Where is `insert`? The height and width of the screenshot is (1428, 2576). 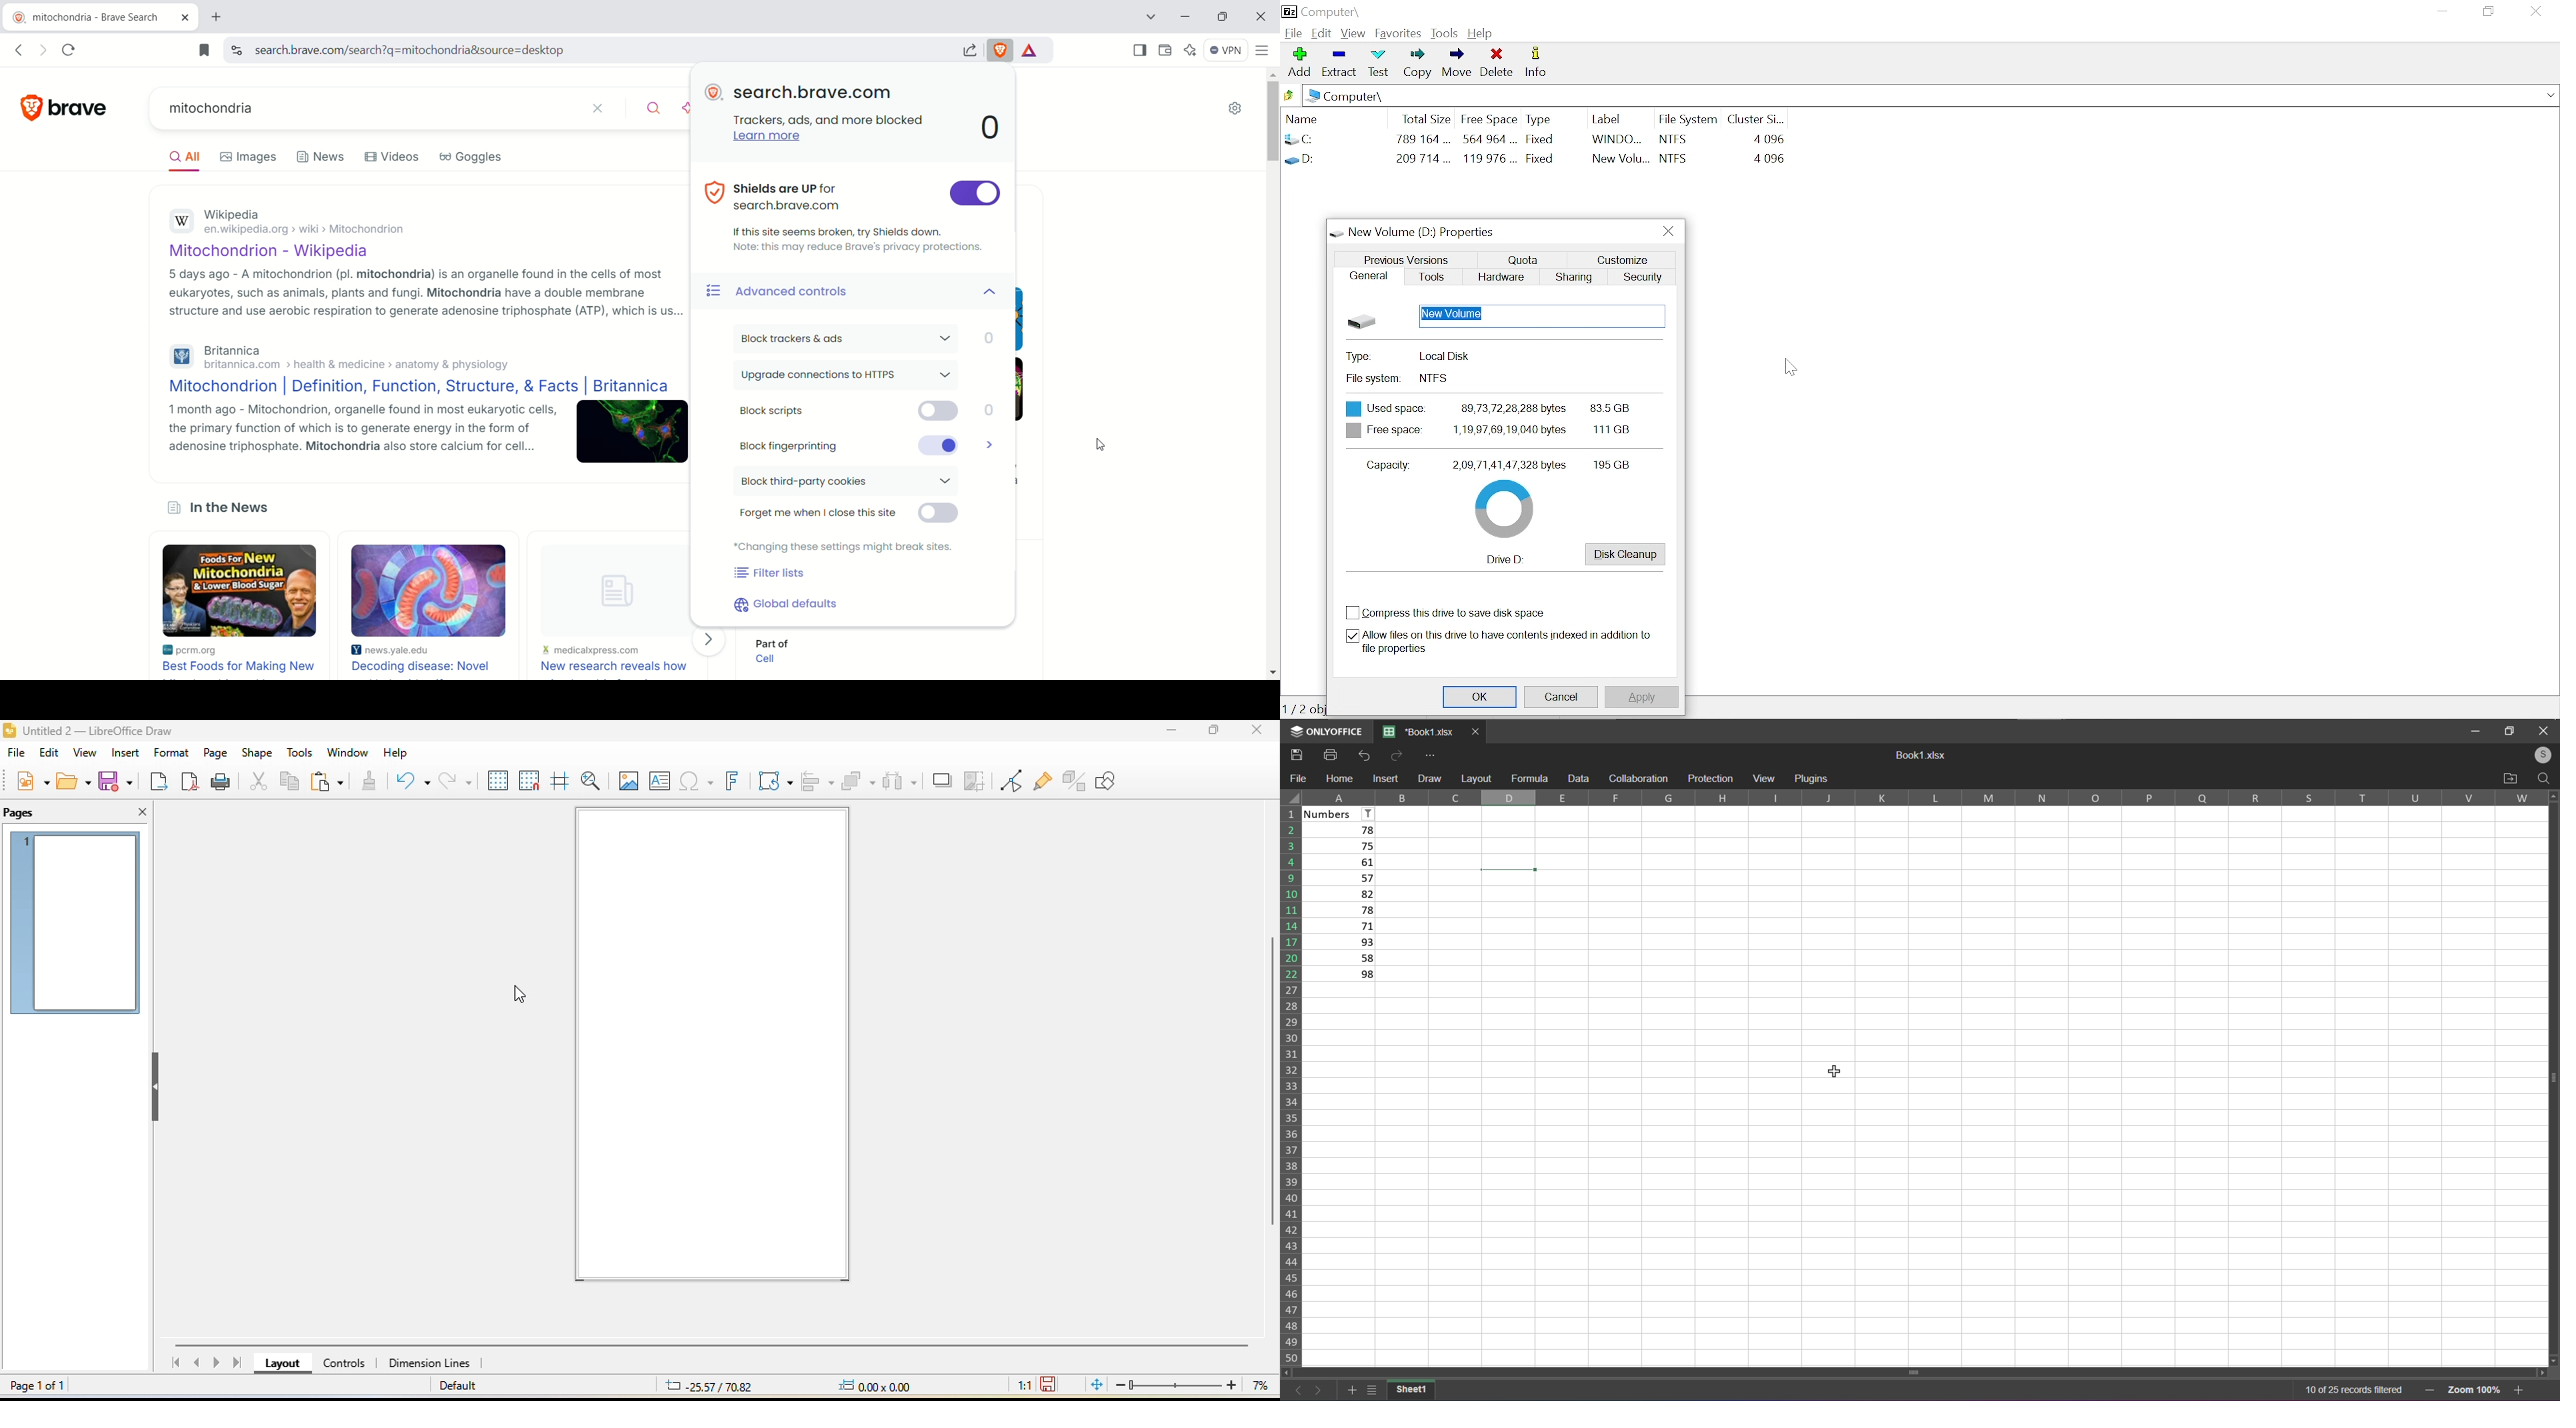
insert is located at coordinates (124, 754).